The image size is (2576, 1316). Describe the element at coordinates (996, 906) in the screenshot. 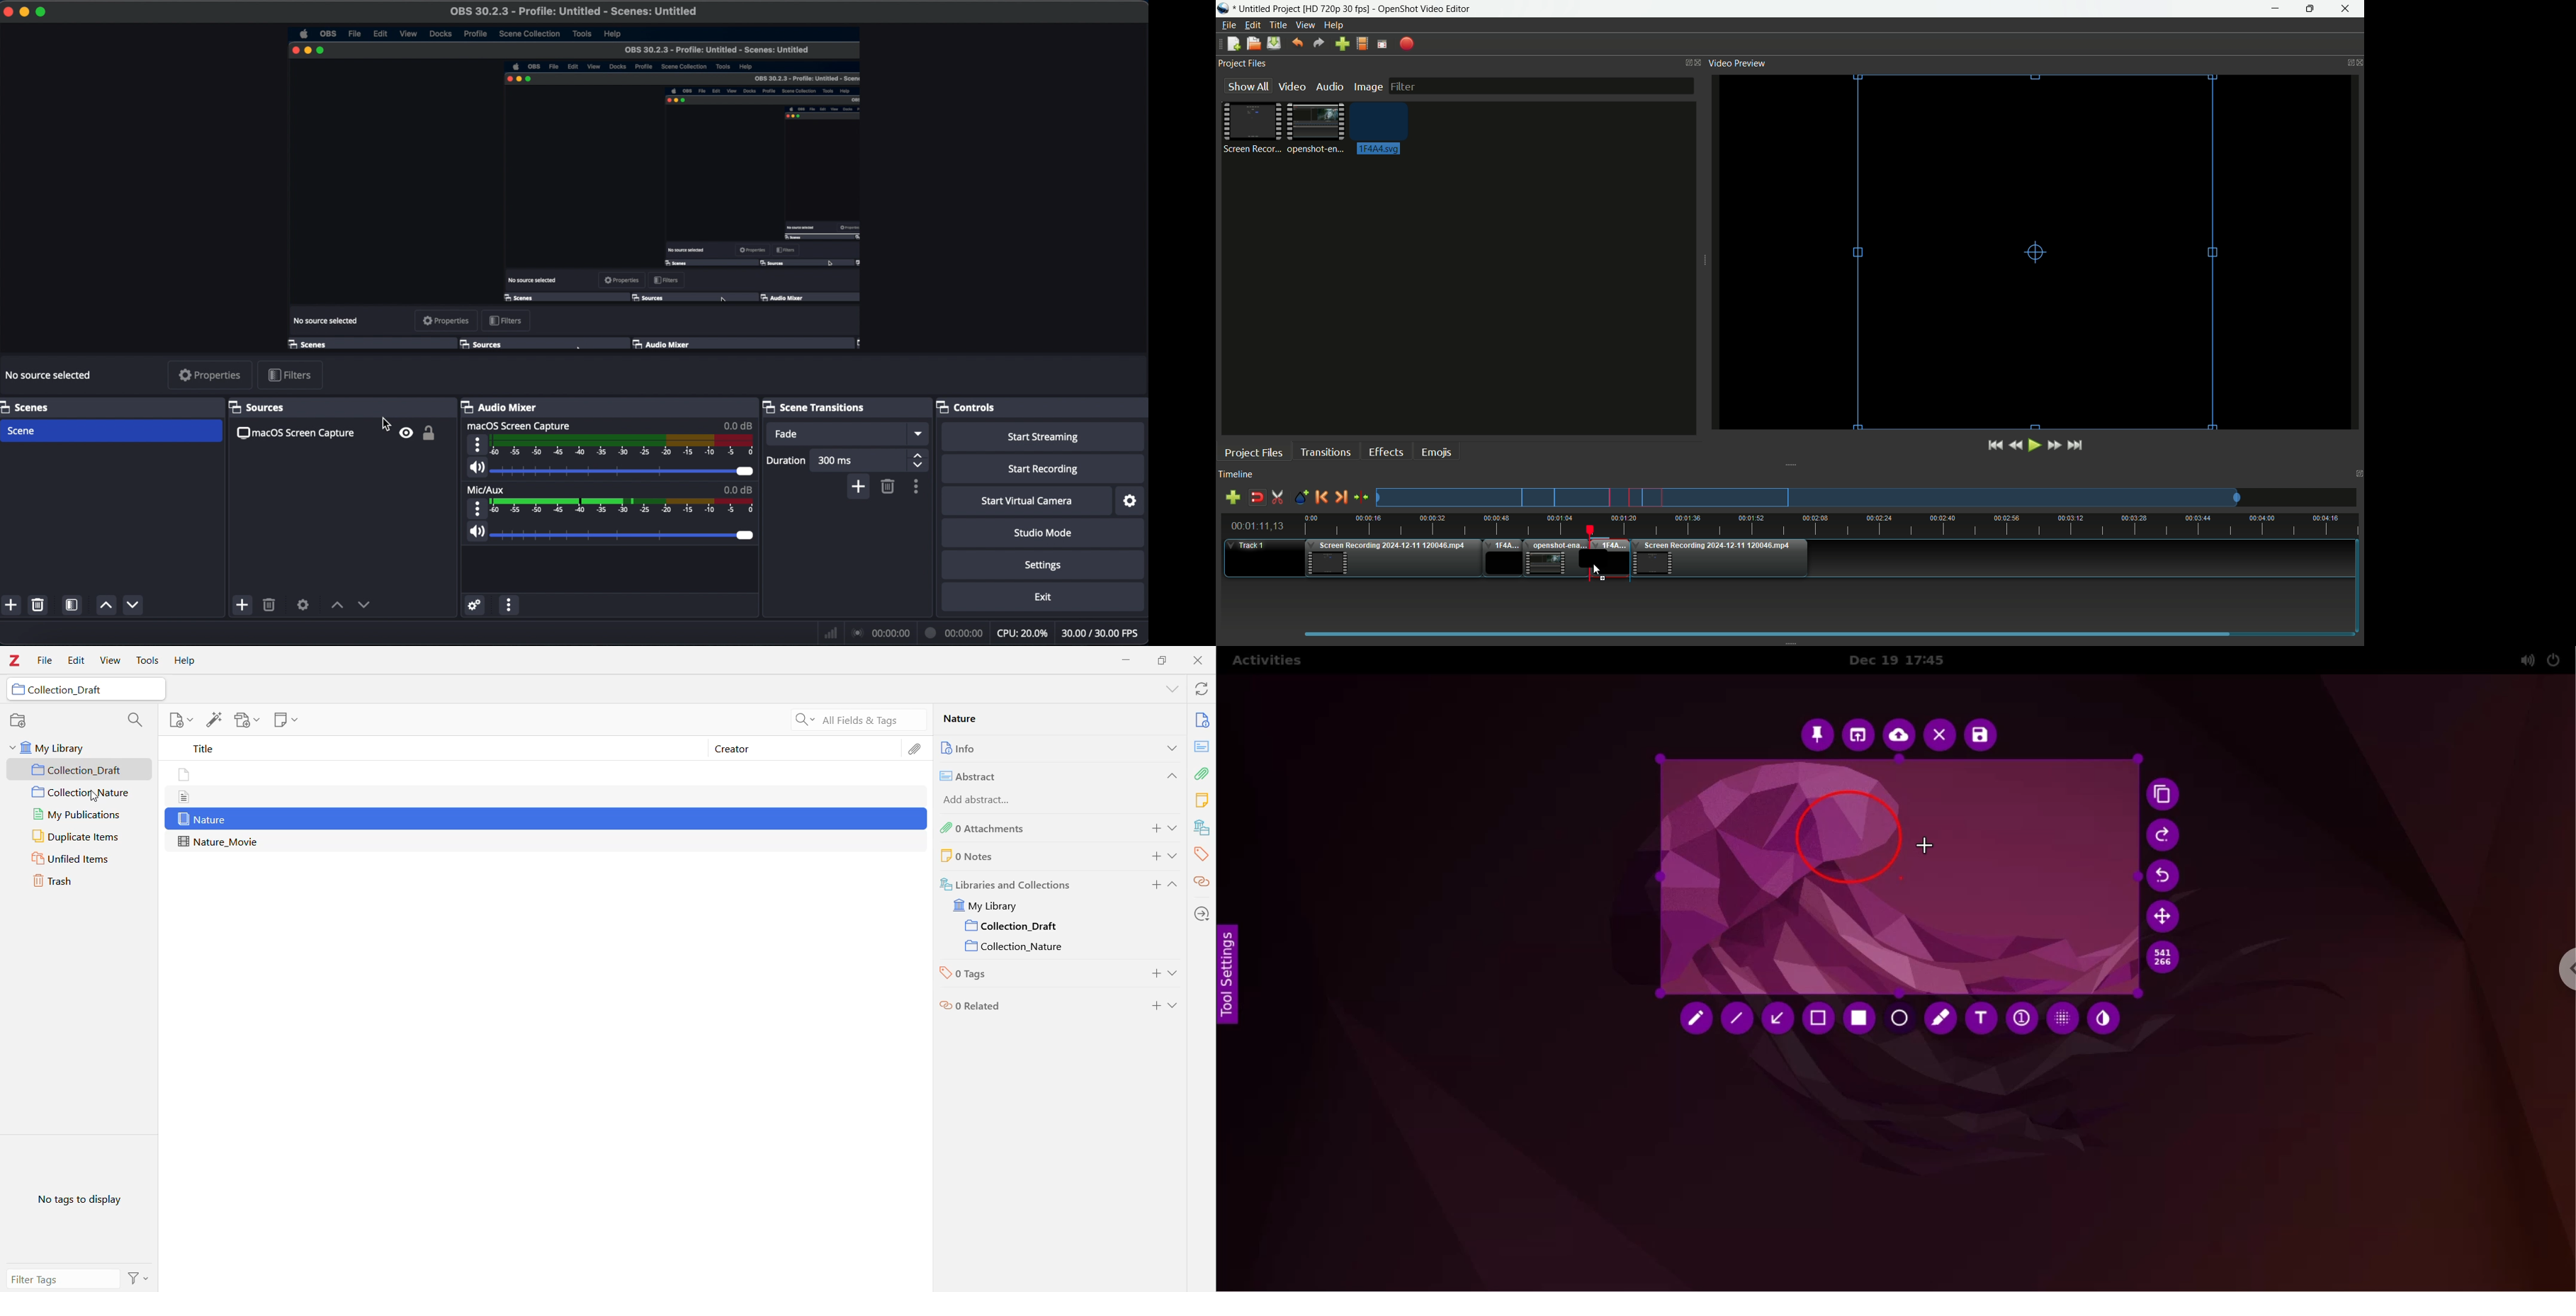

I see `Current Library` at that location.